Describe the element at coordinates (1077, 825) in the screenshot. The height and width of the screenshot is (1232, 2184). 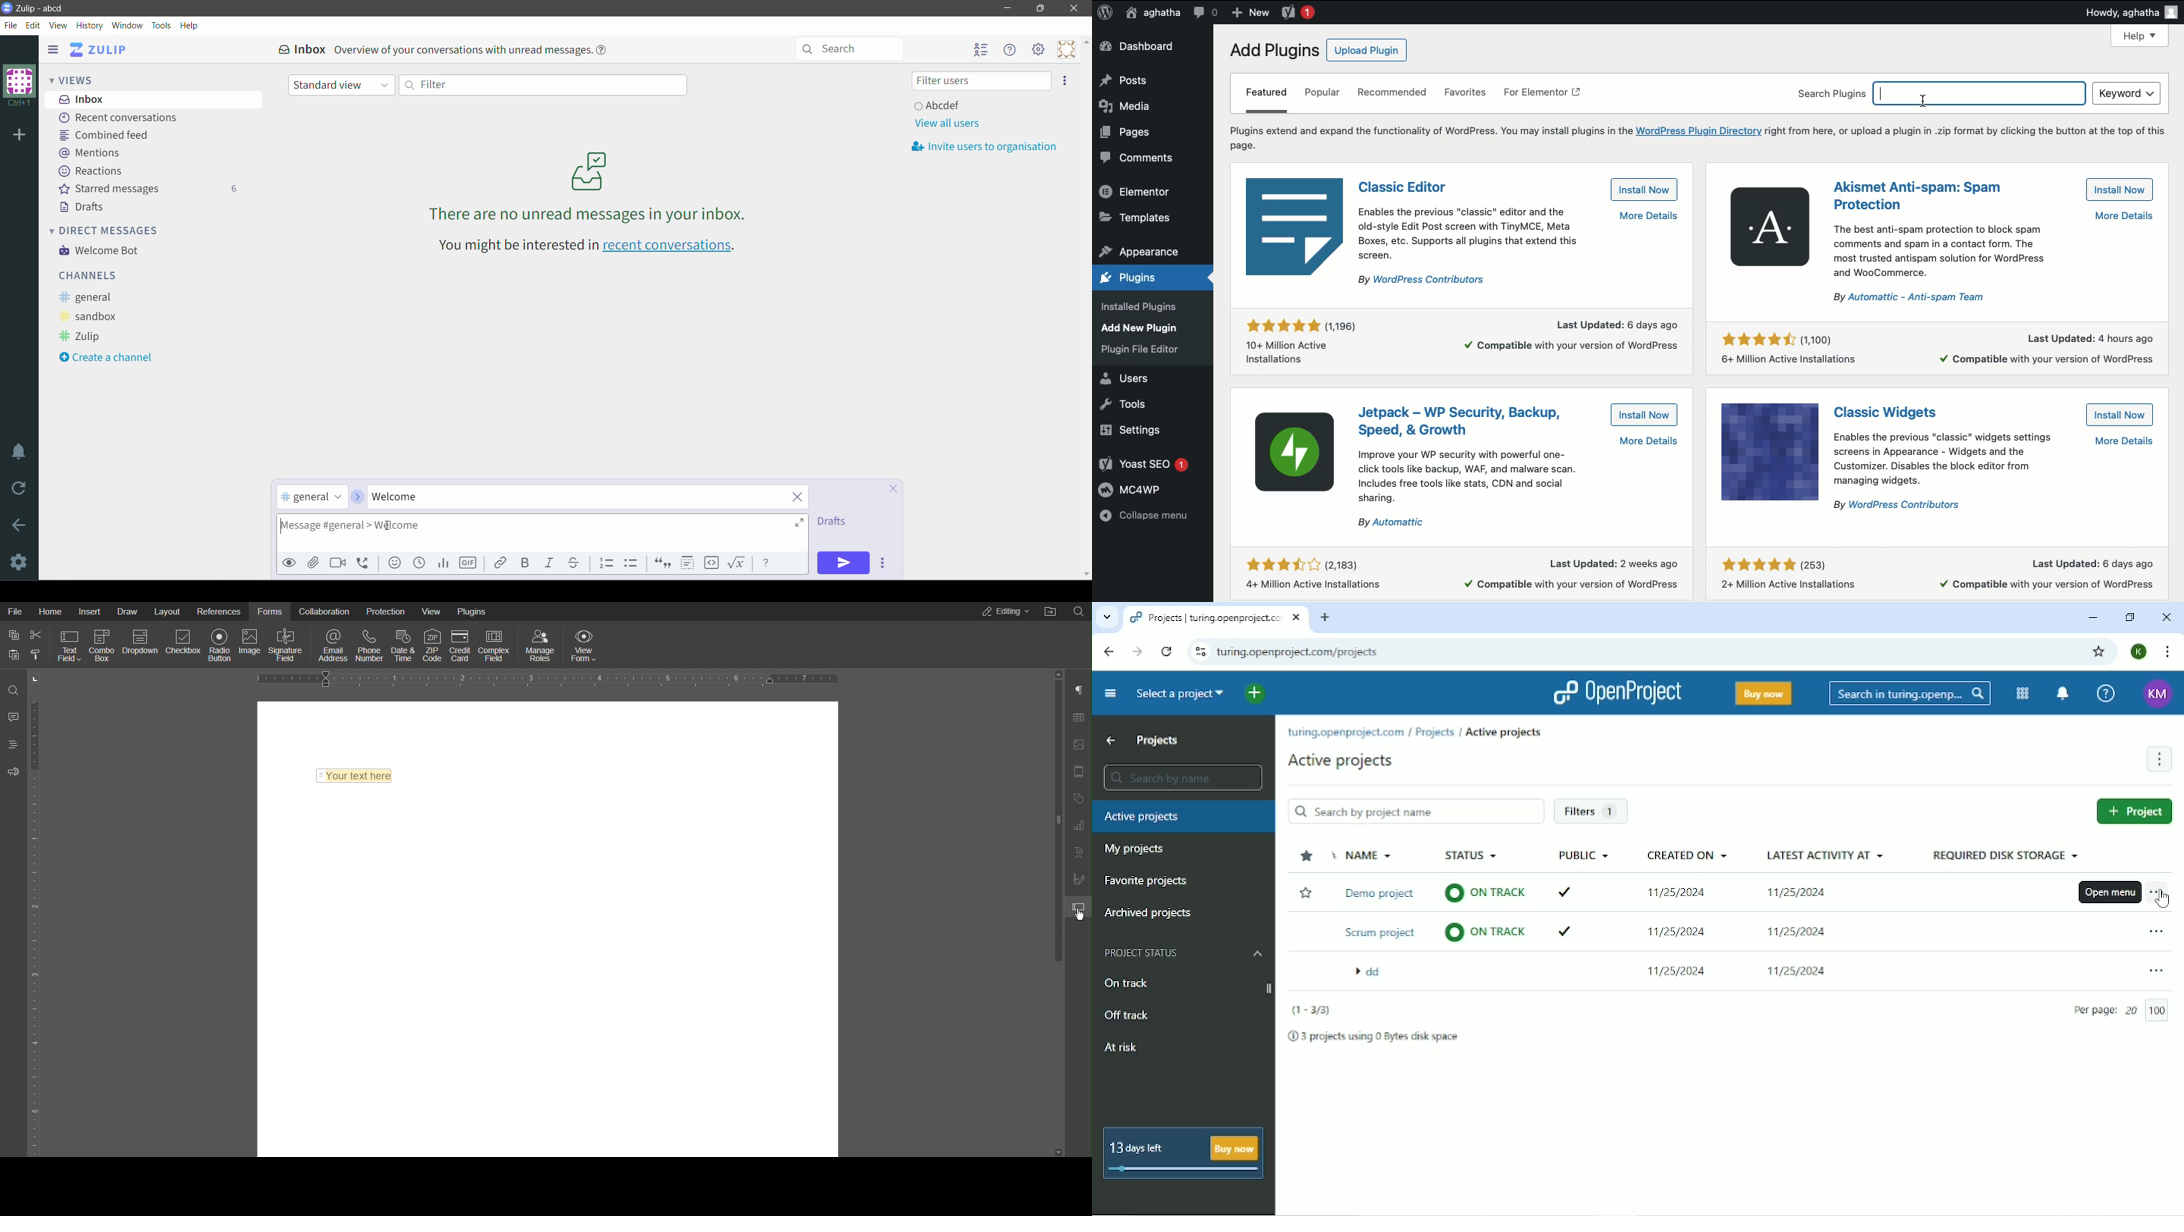
I see `Graph Settings` at that location.